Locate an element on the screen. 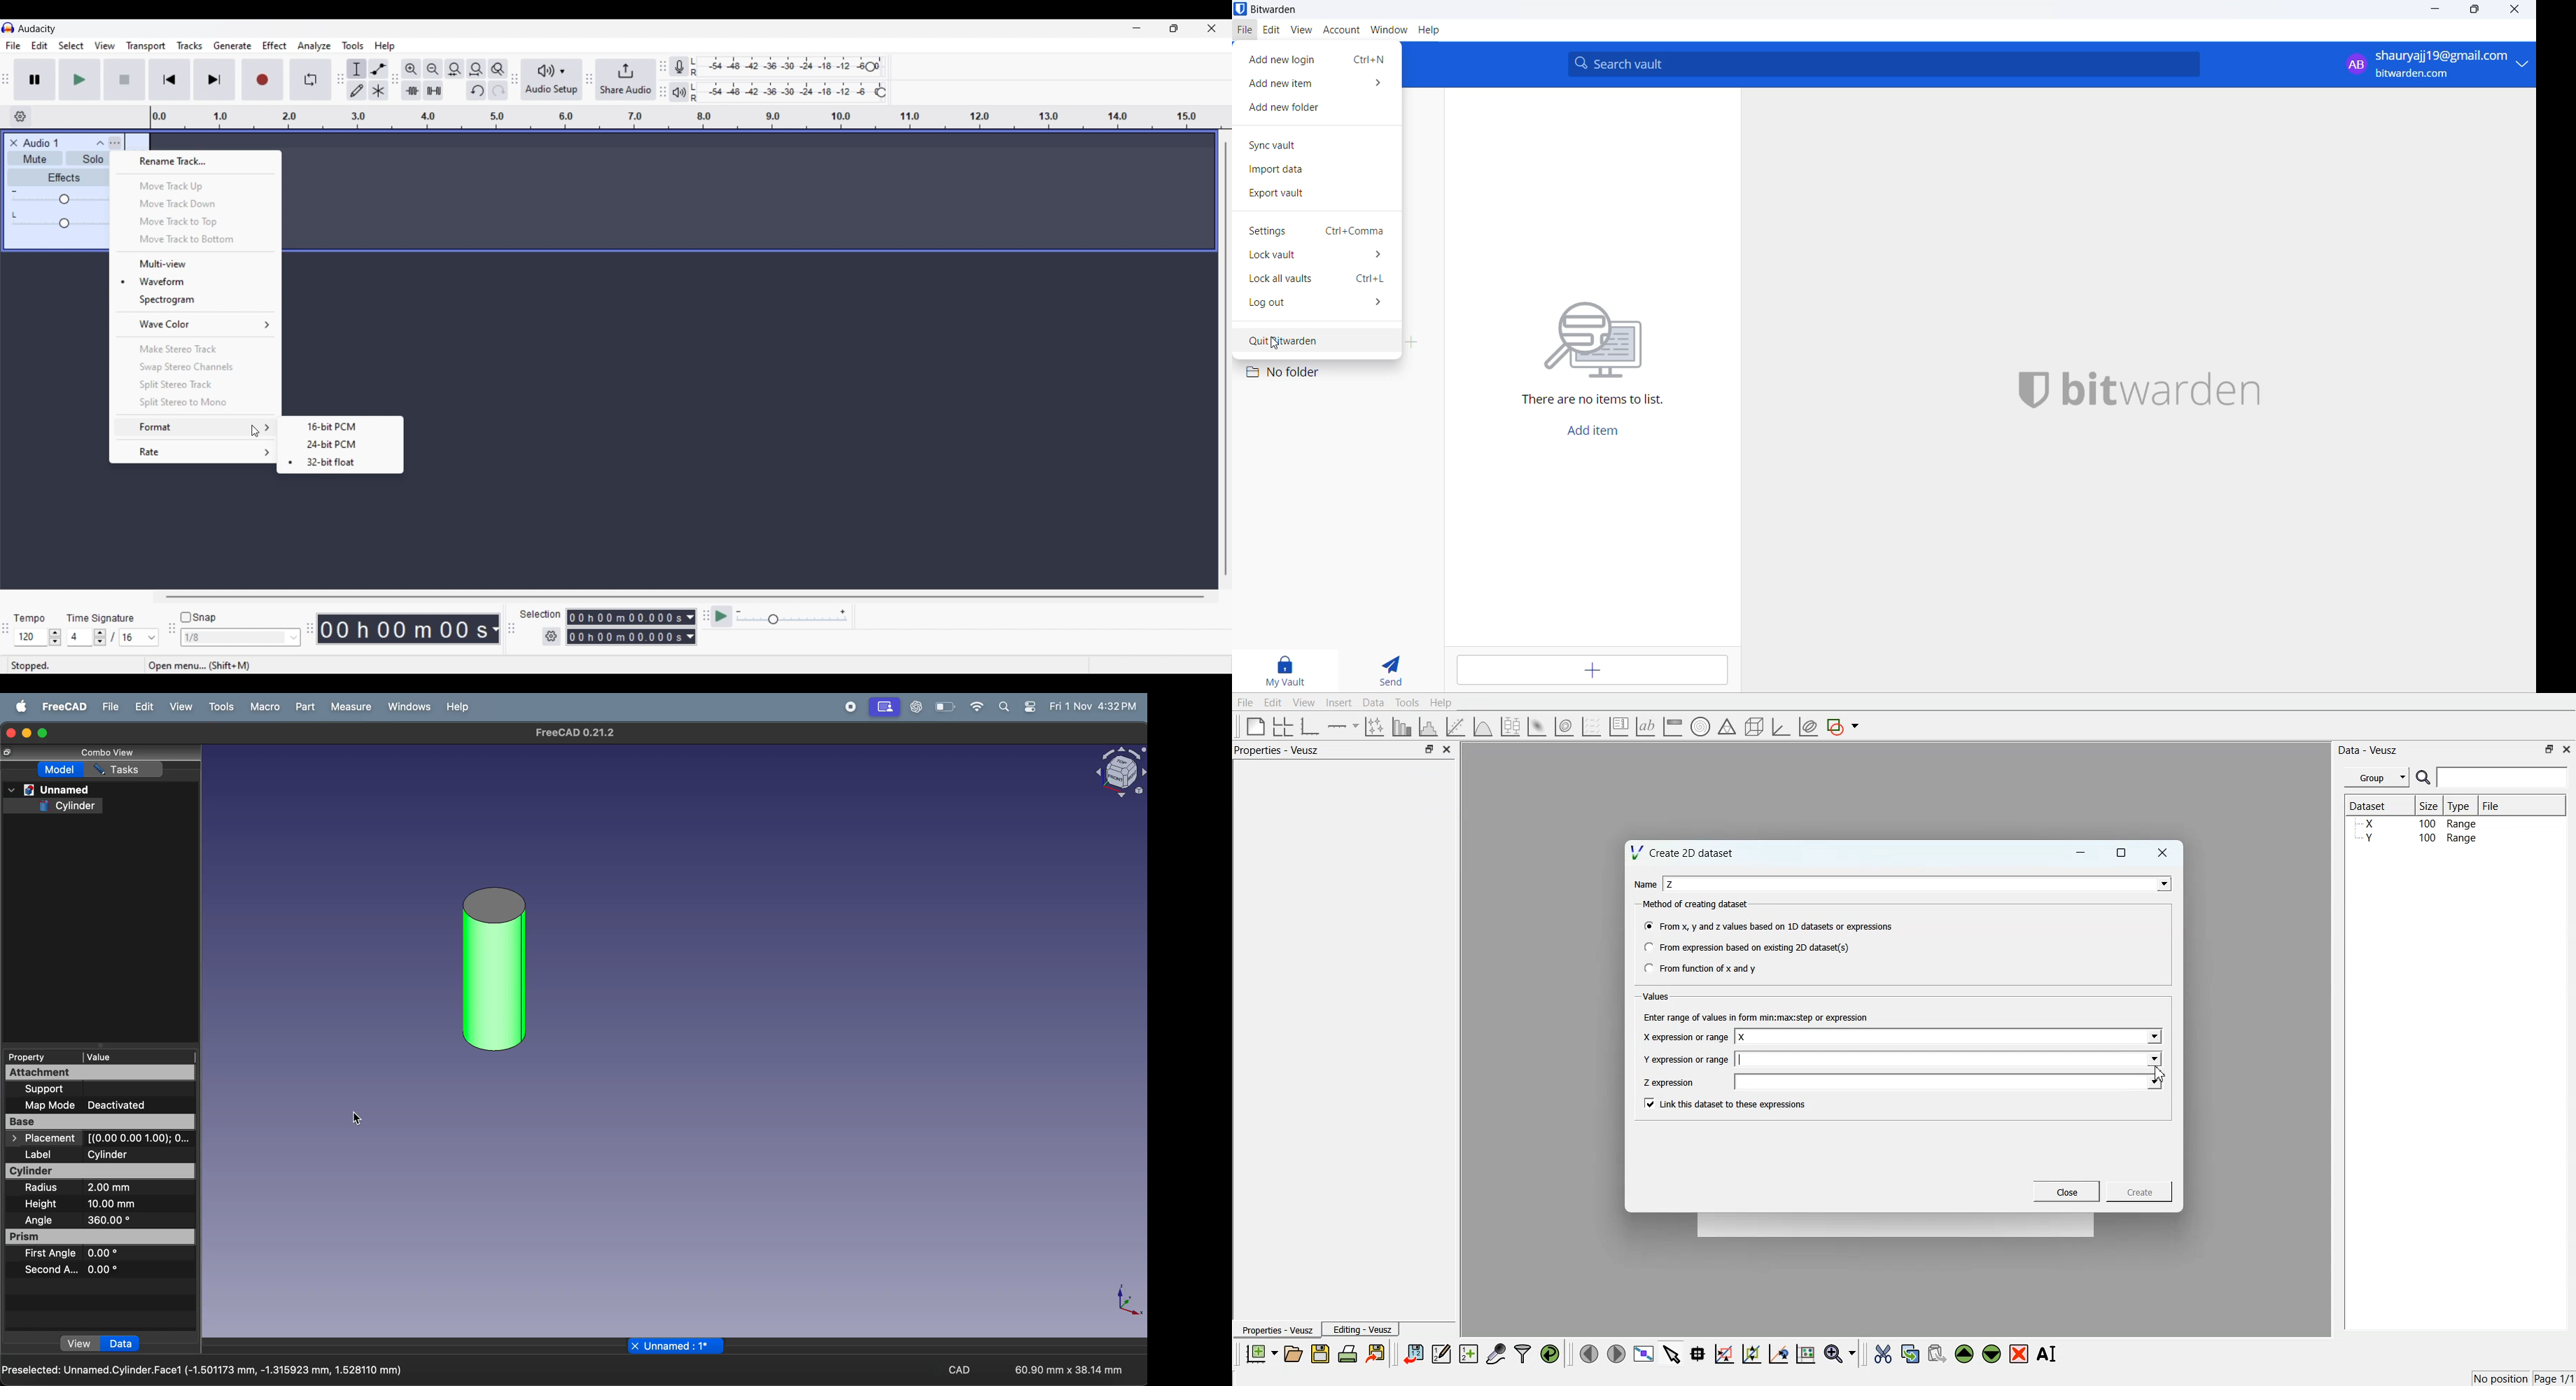 Image resolution: width=2576 pixels, height=1400 pixels. Selected tempo is located at coordinates (30, 637).